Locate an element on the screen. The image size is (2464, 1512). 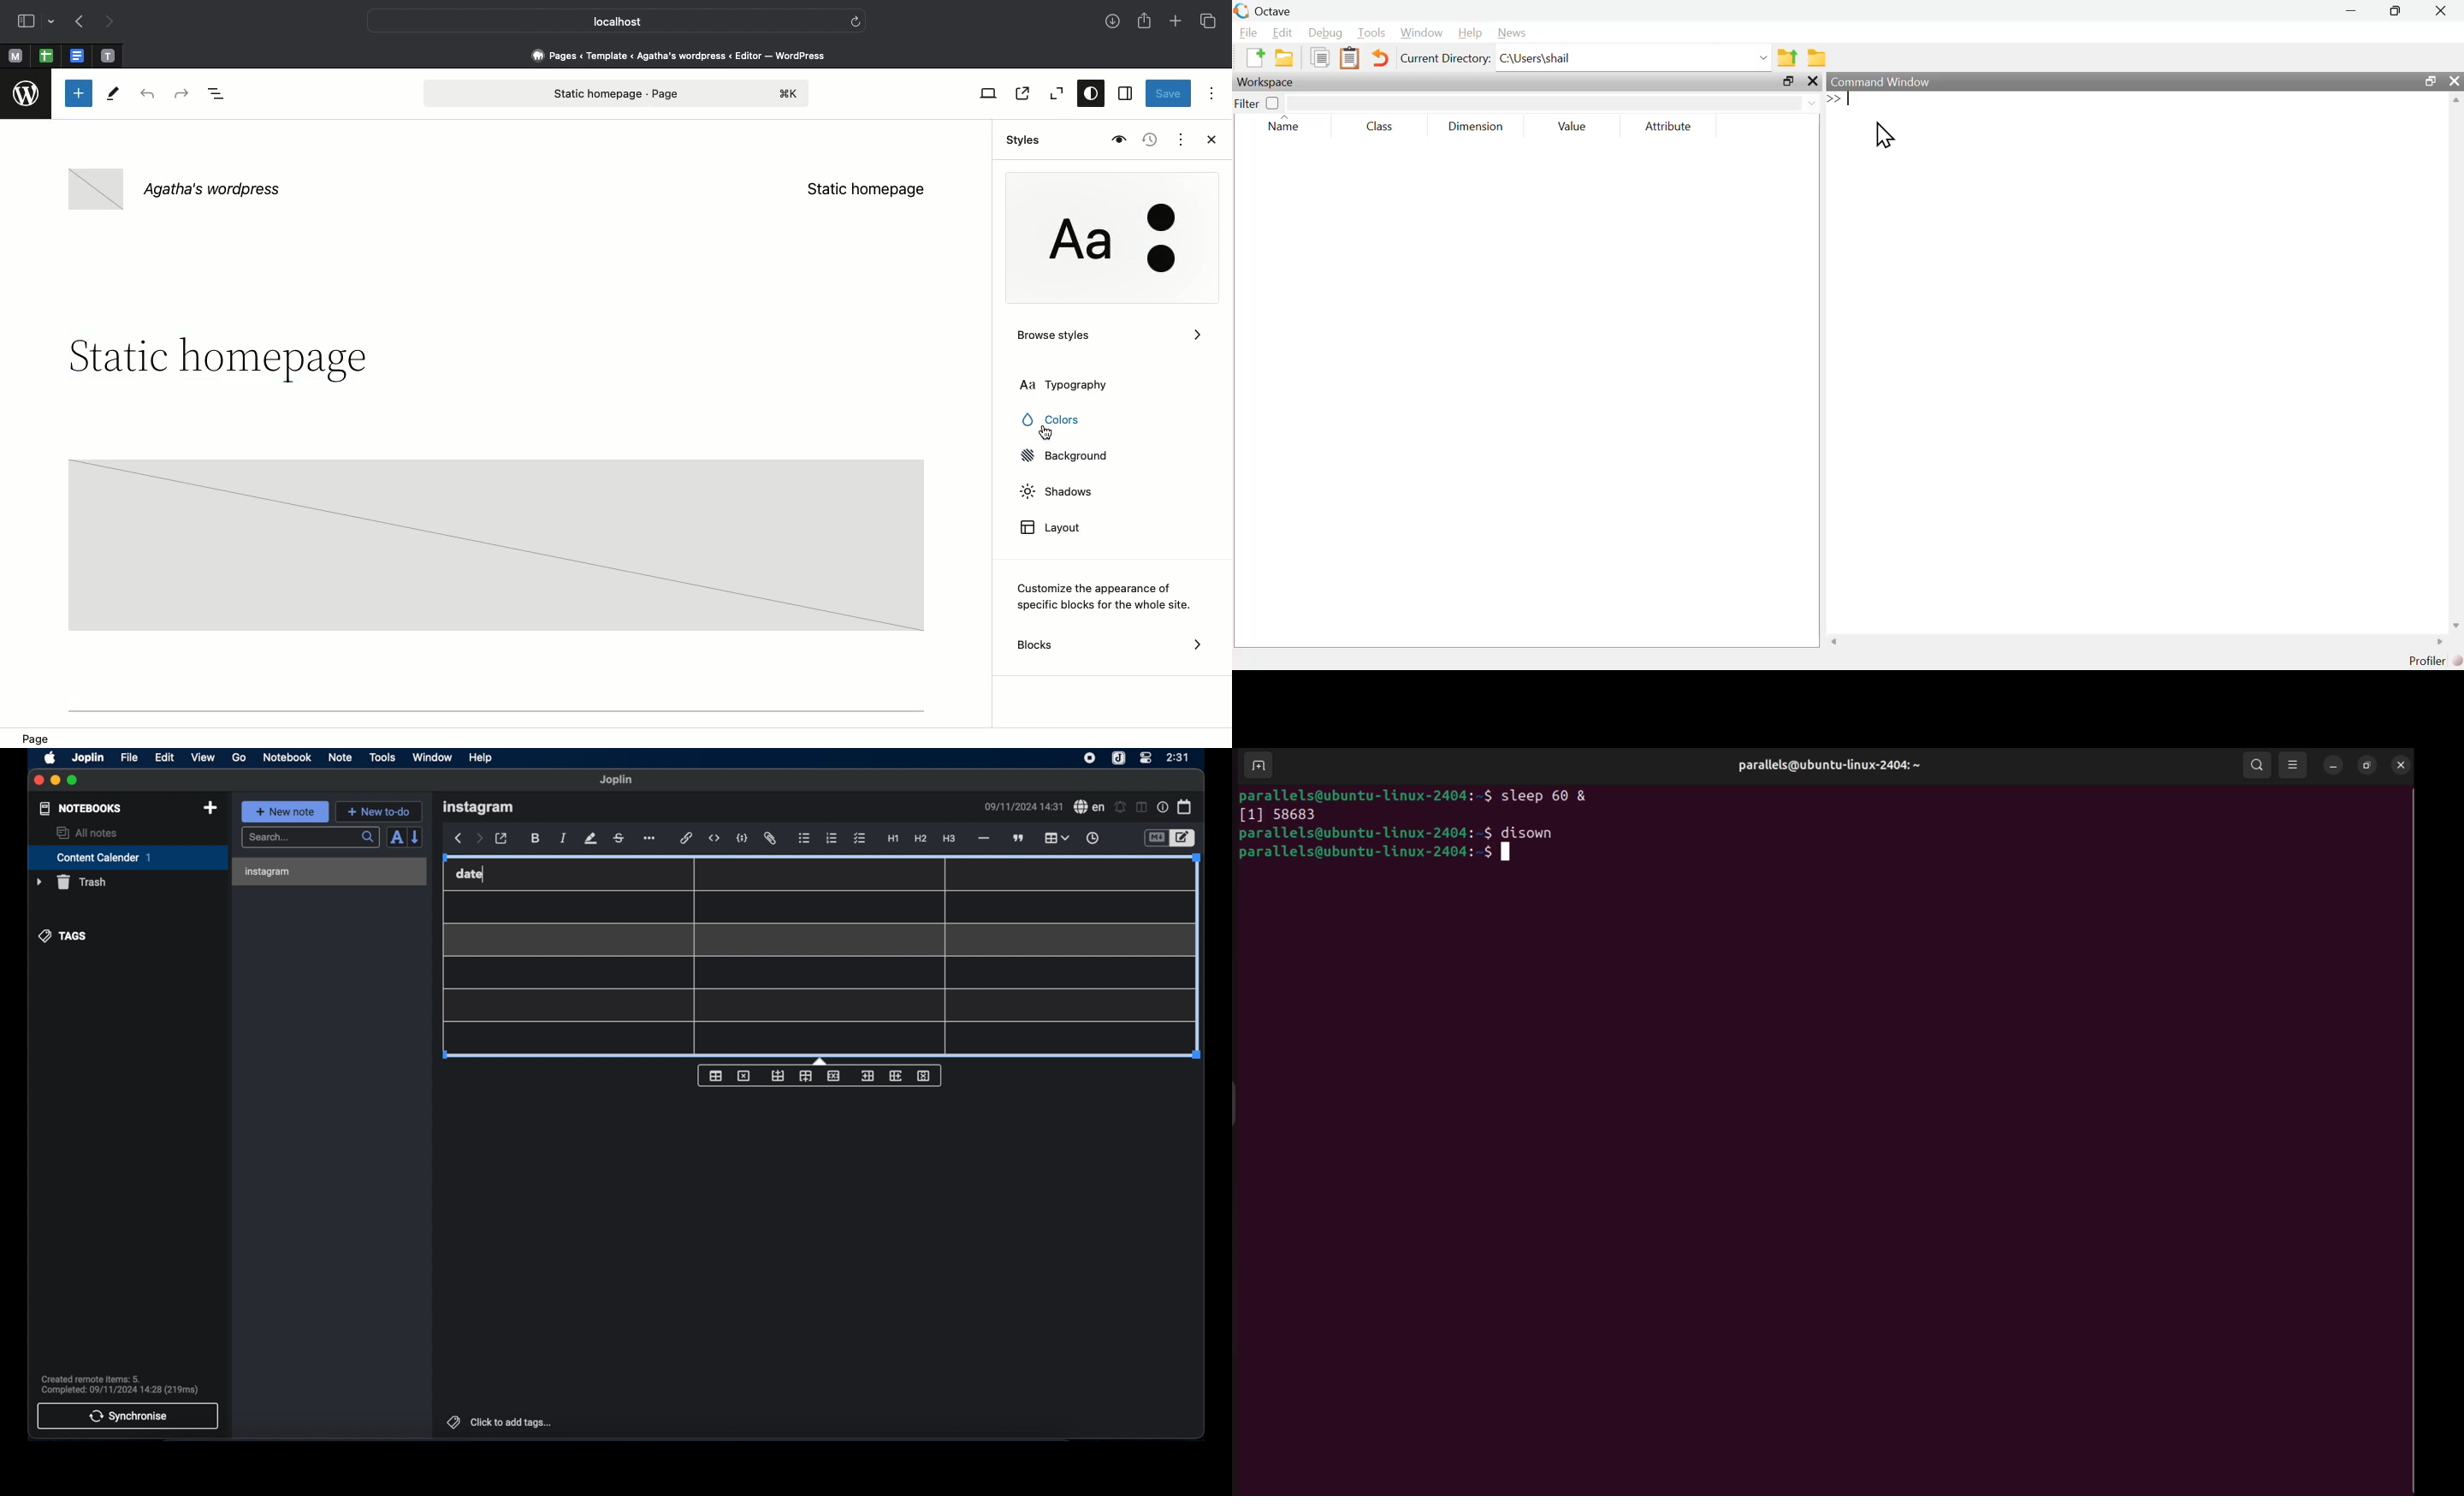
cursor is located at coordinates (1887, 135).